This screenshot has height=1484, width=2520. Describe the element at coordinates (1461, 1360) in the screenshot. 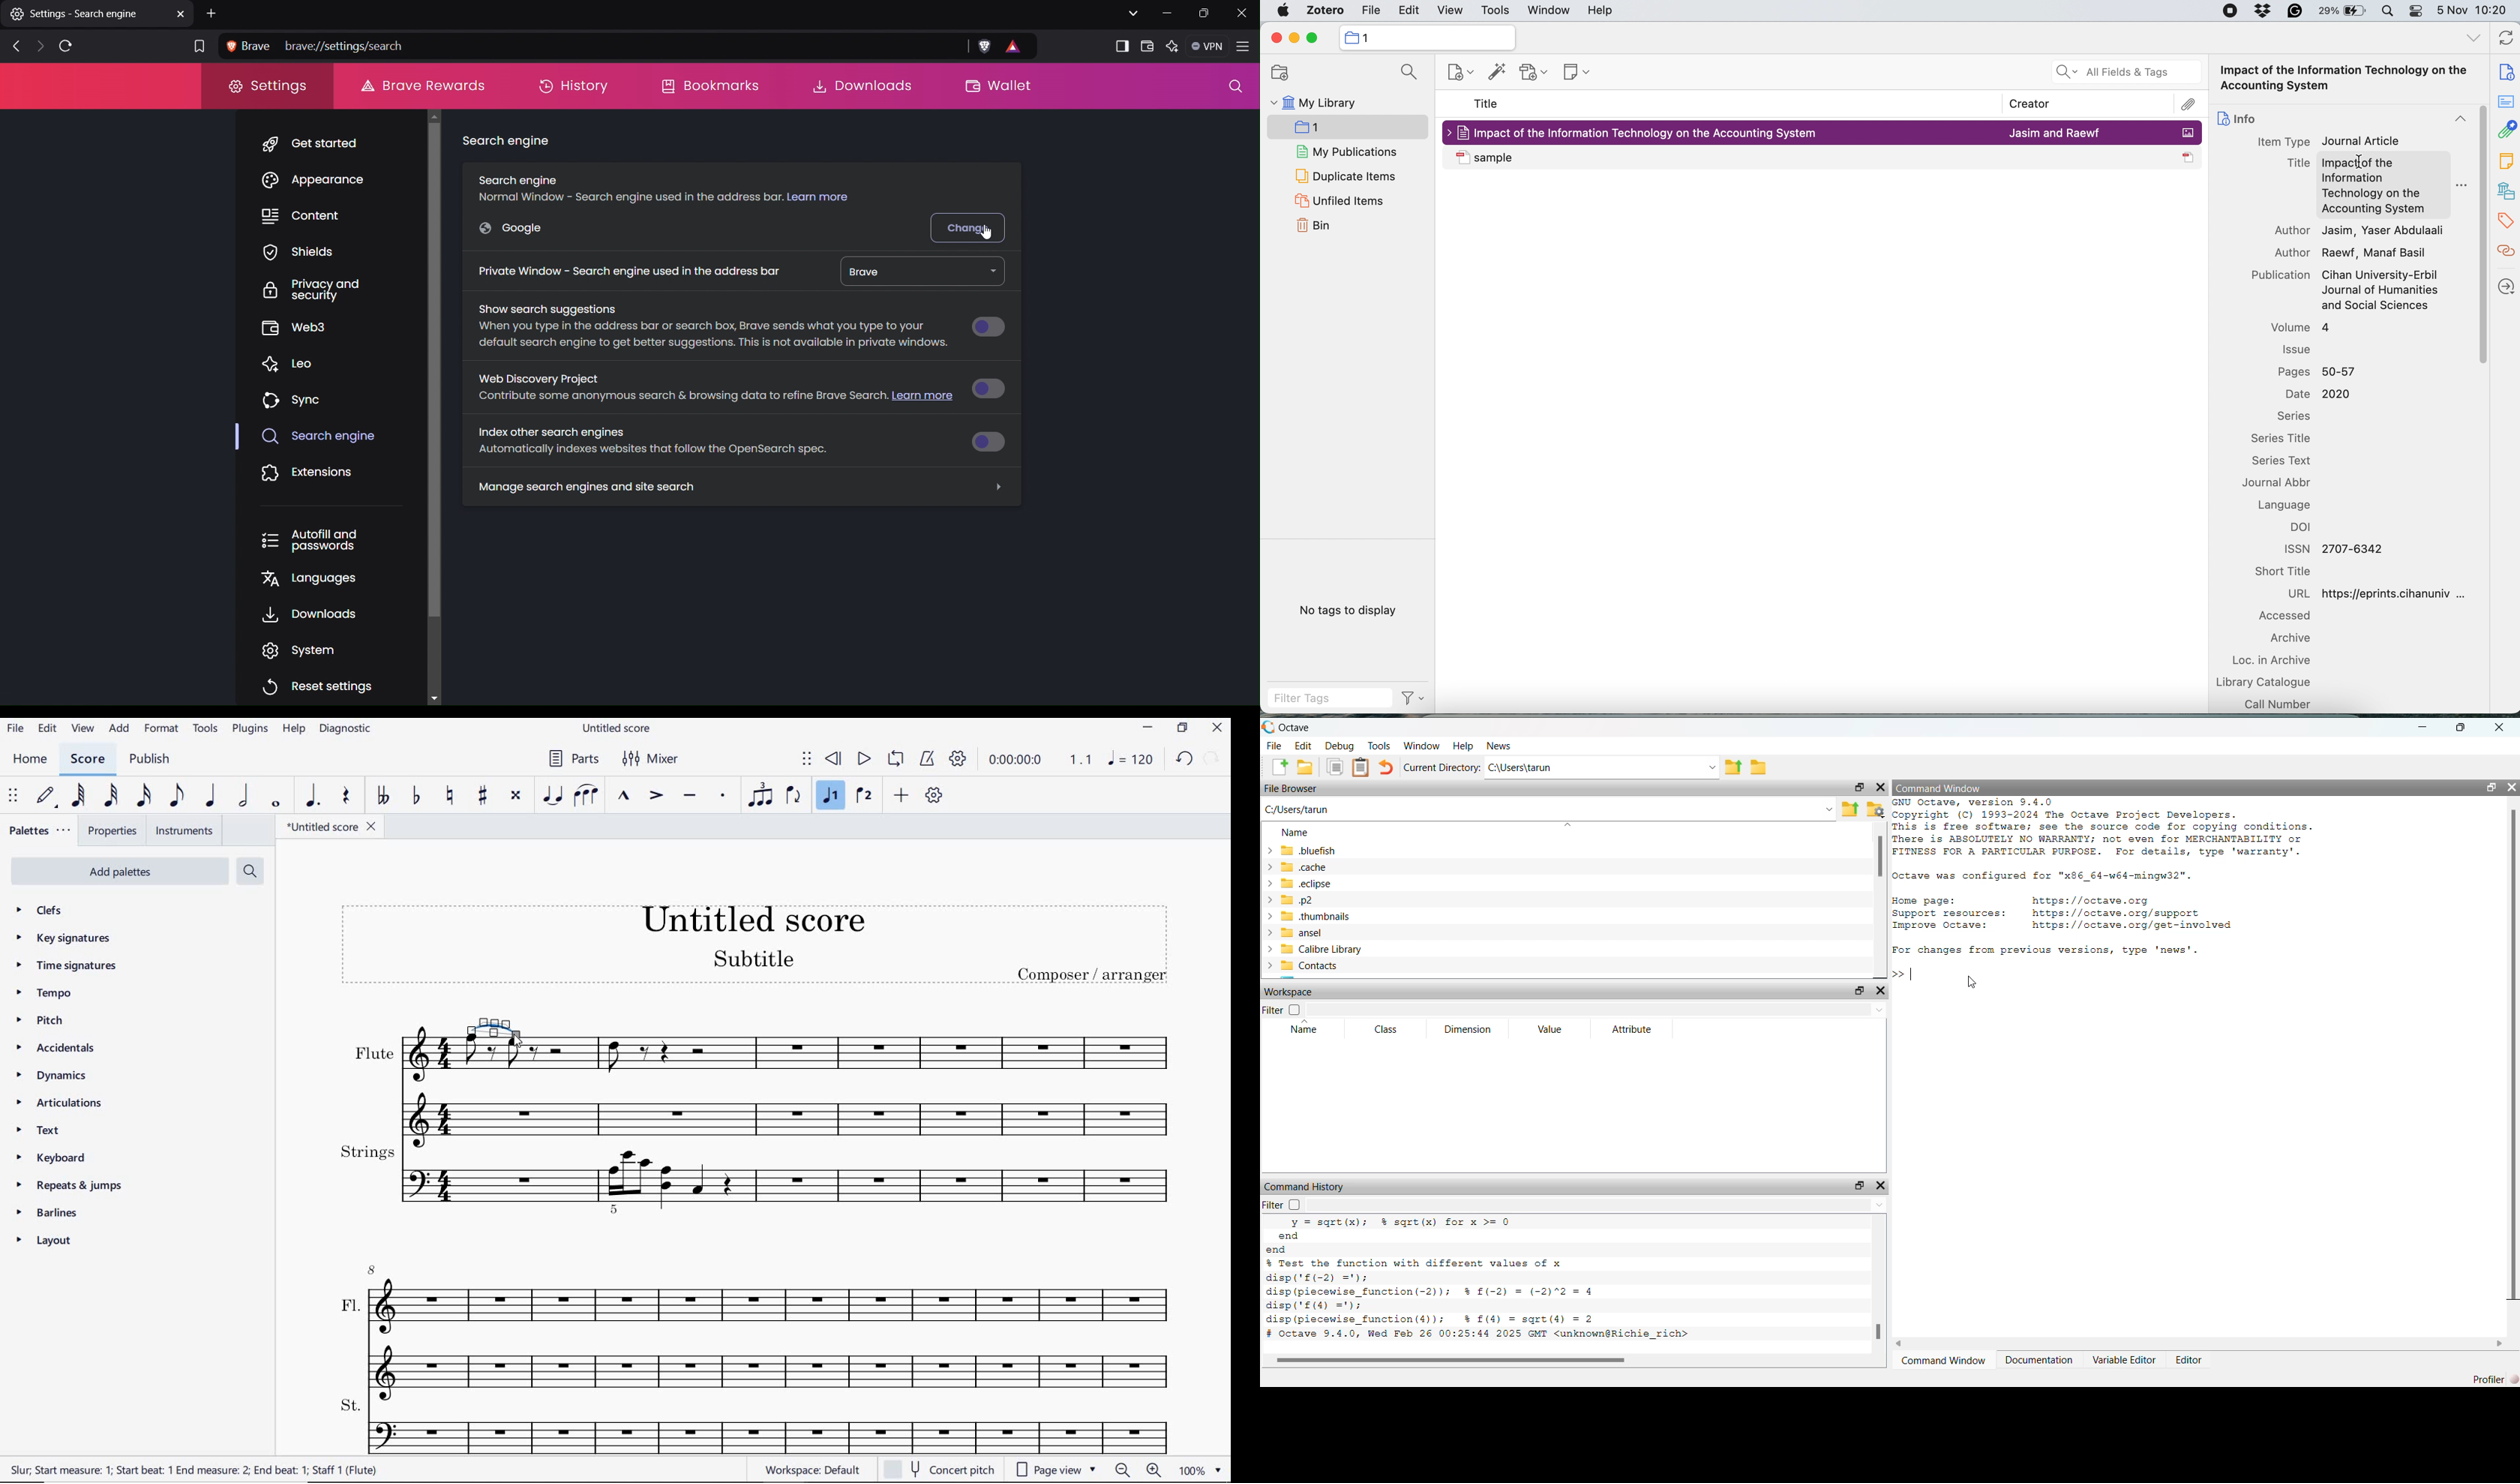

I see `Scrollbar` at that location.